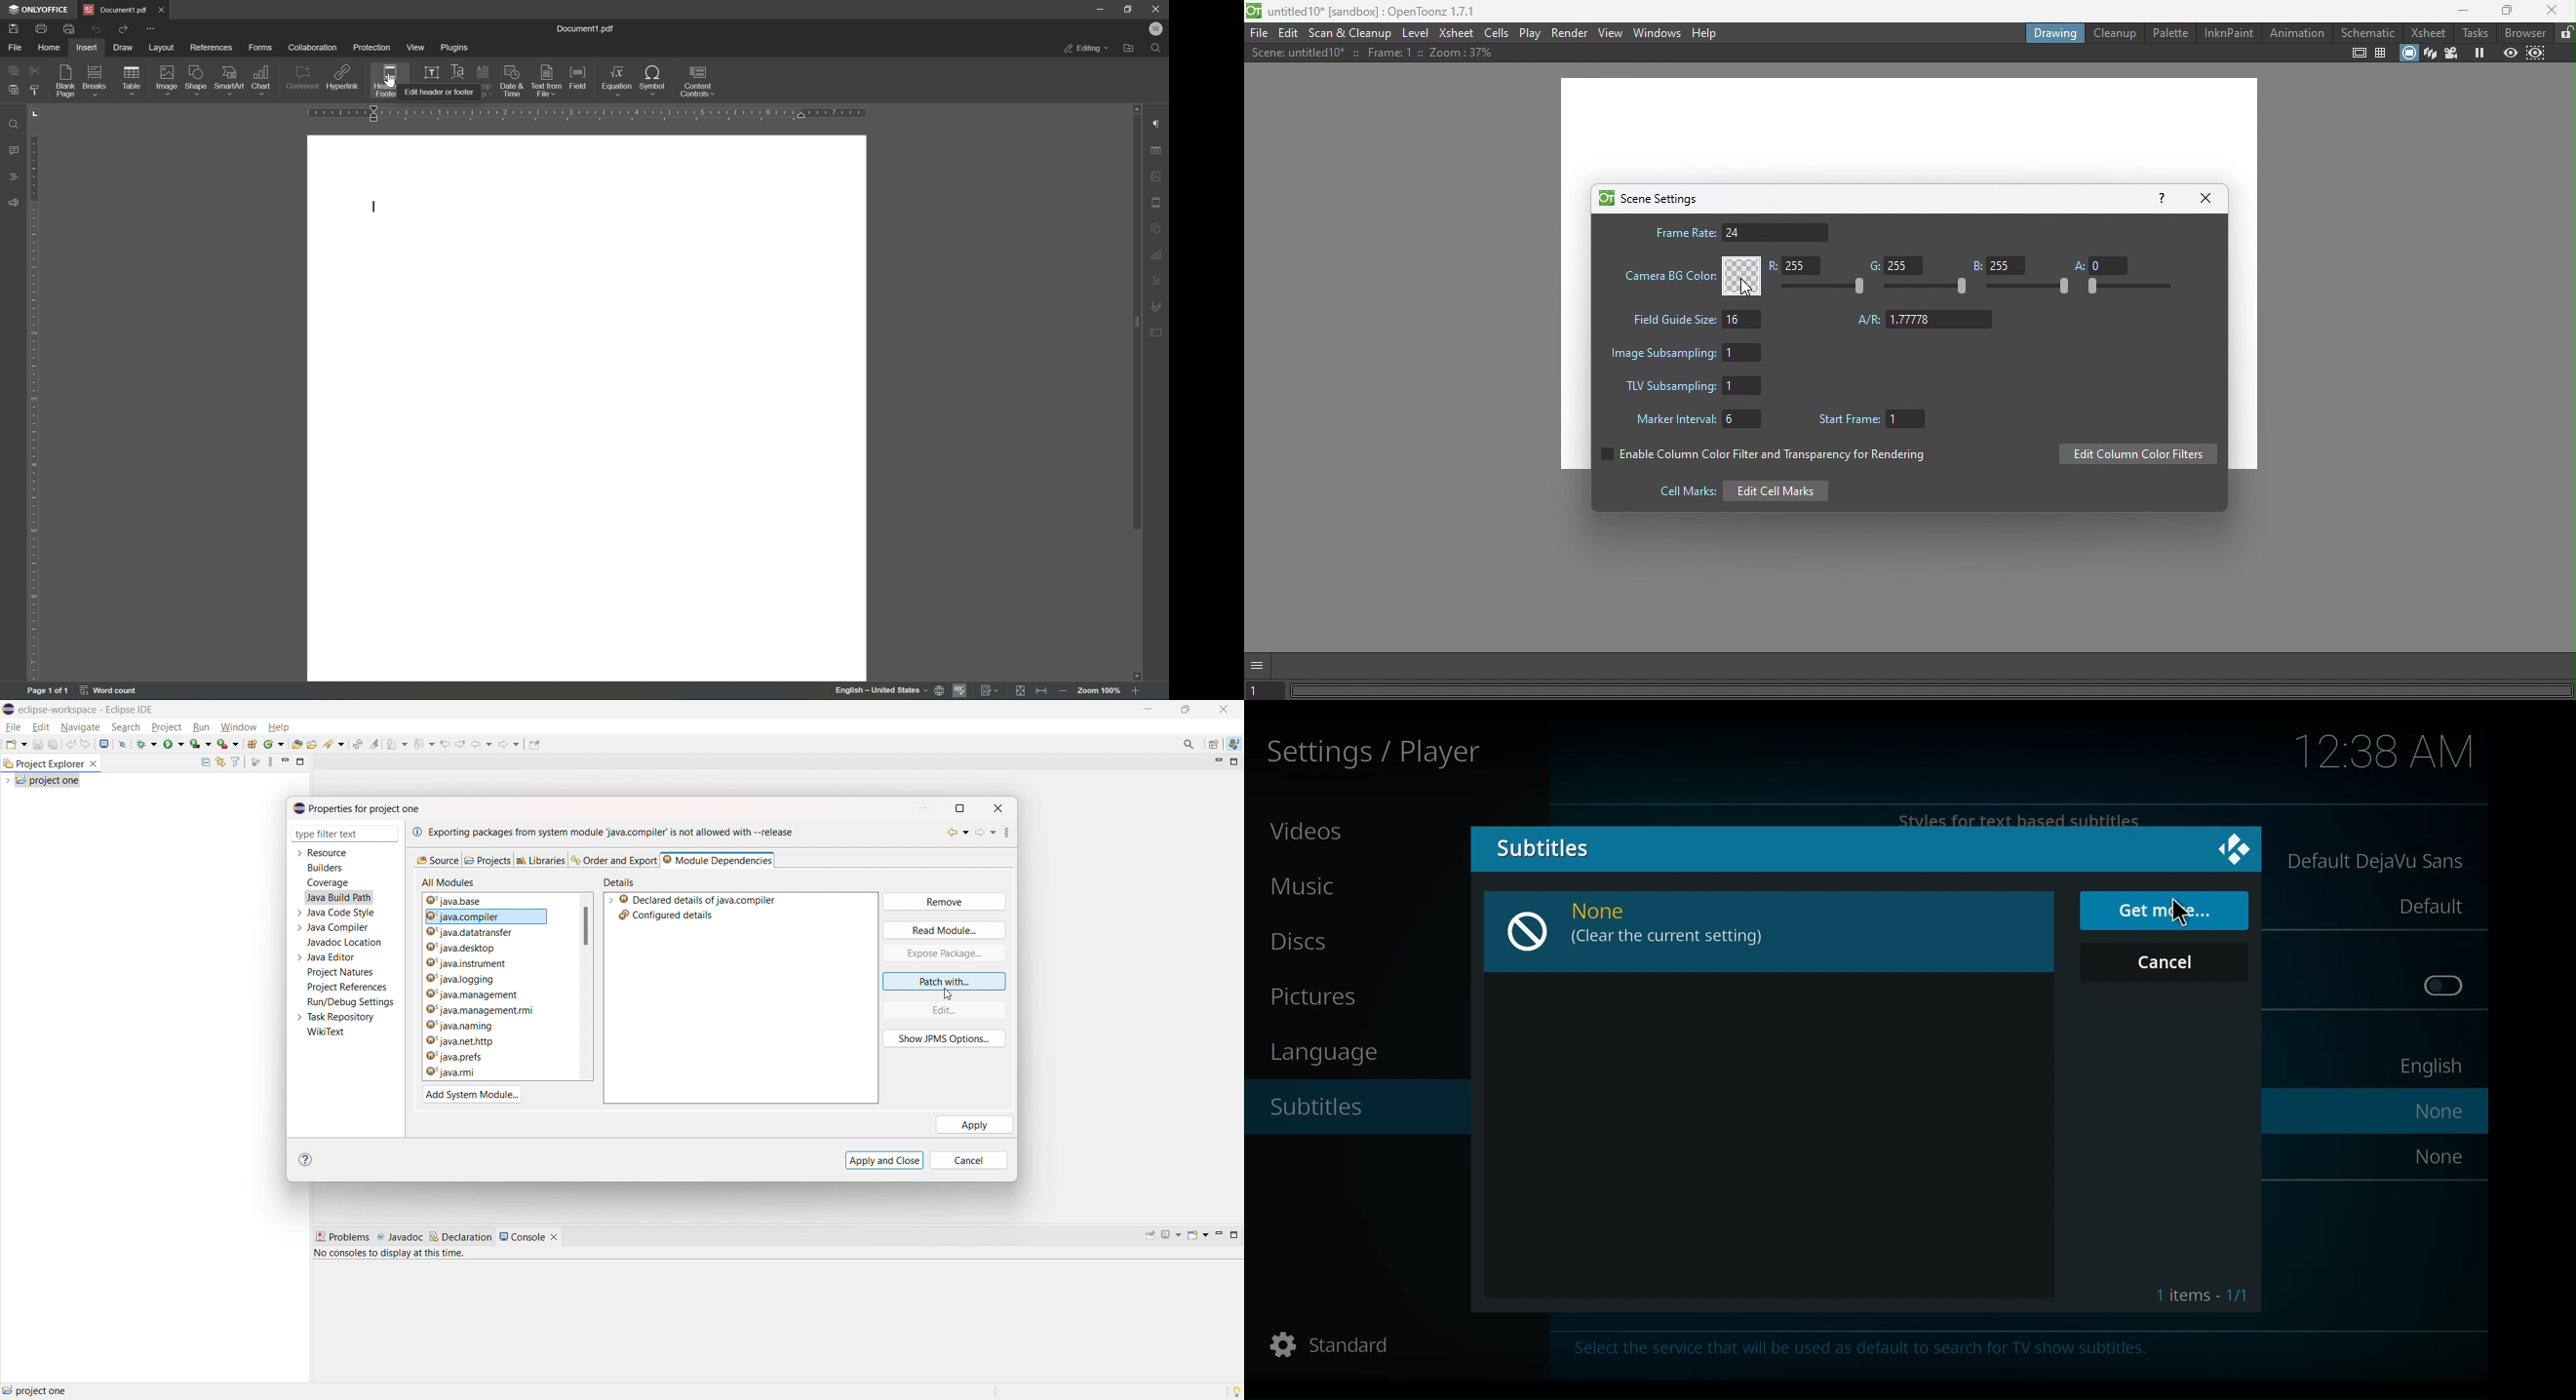 The height and width of the screenshot is (1400, 2576). I want to click on Pictures, so click(1319, 998).